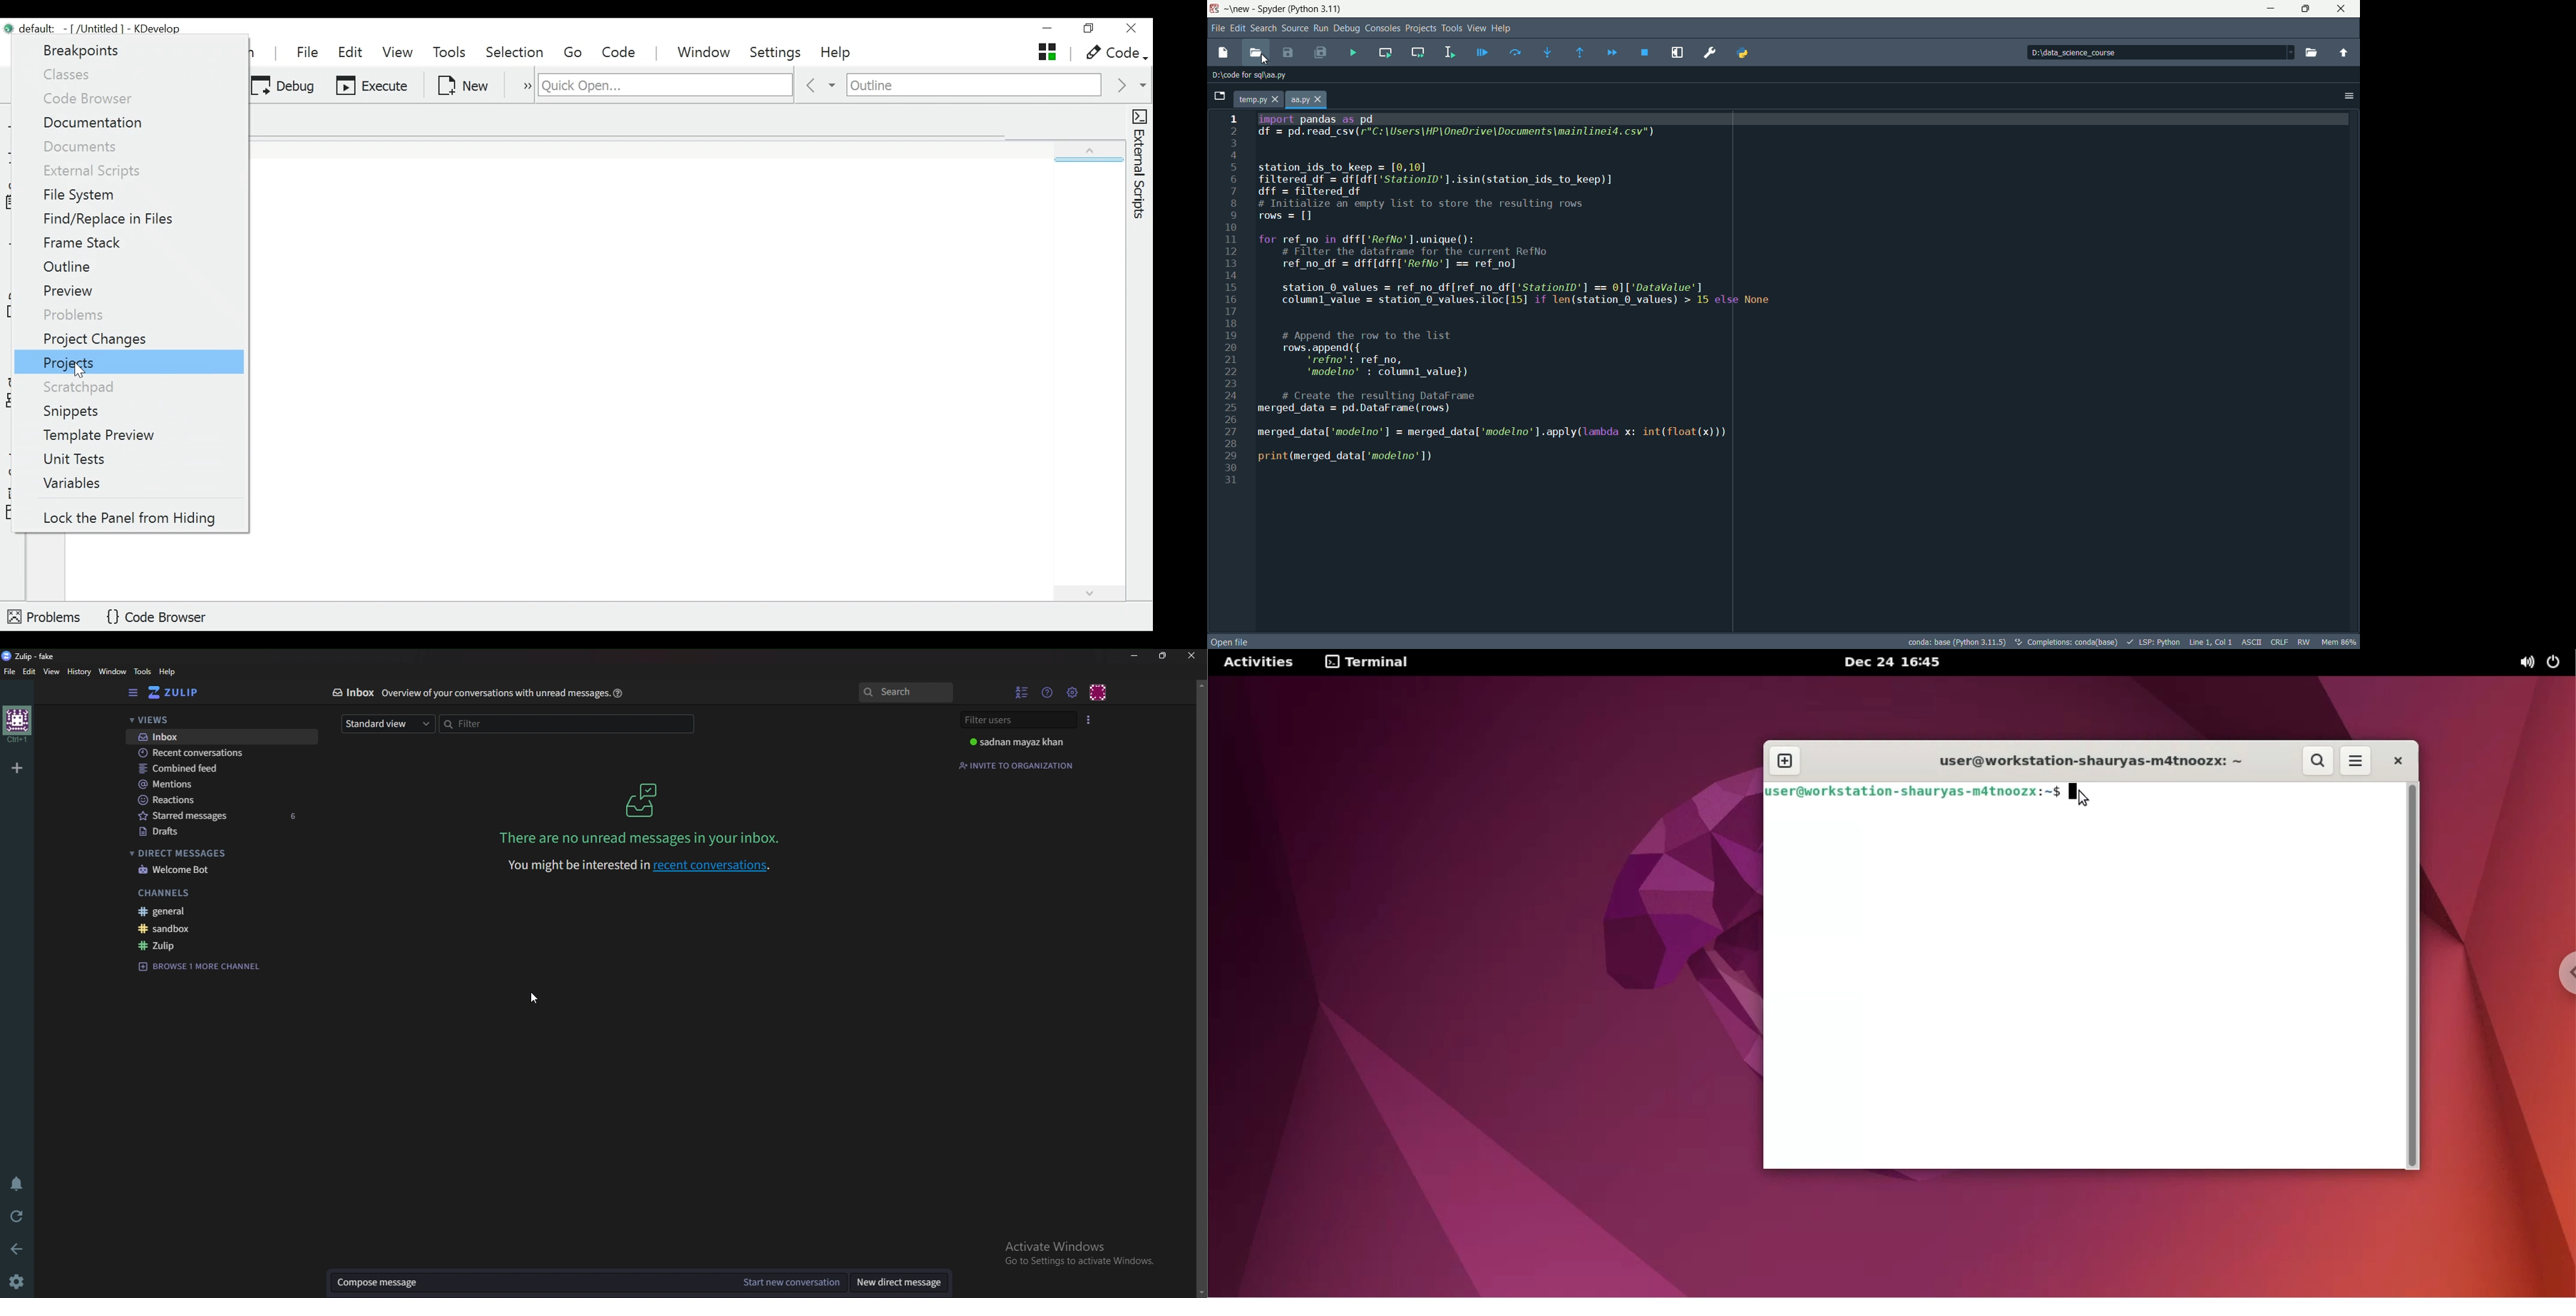 The image size is (2576, 1316). What do you see at coordinates (1098, 692) in the screenshot?
I see ` Personal menu` at bounding box center [1098, 692].